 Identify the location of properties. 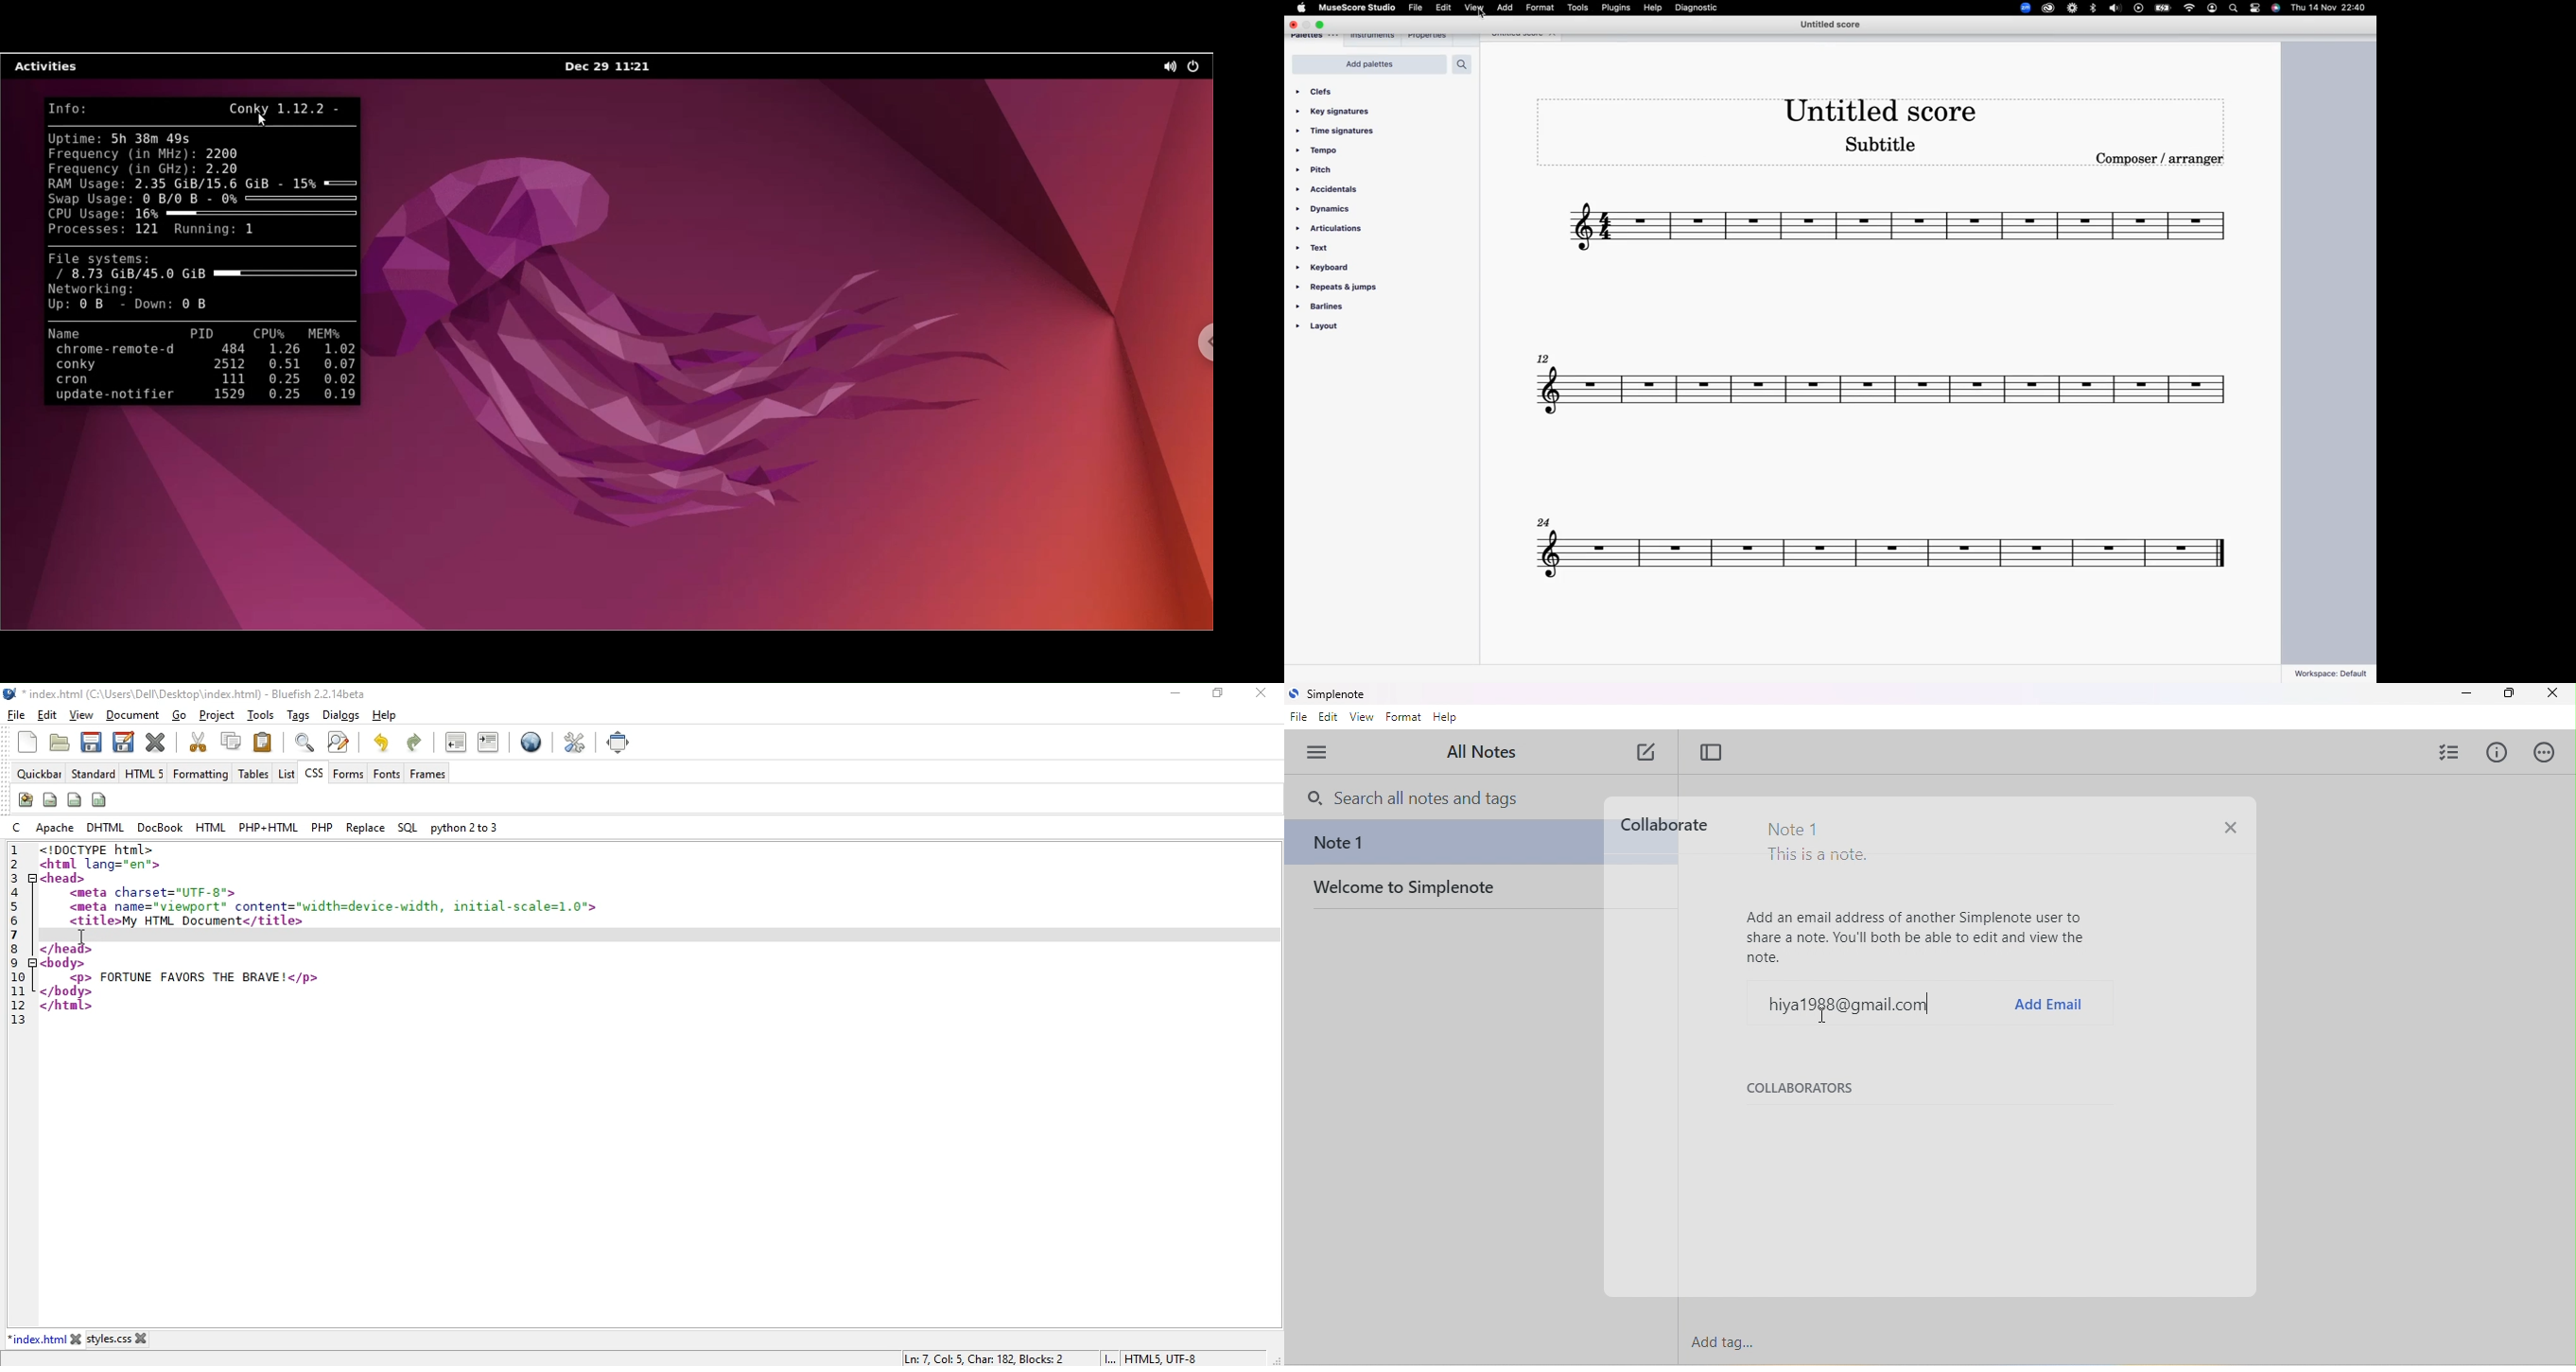
(1430, 36).